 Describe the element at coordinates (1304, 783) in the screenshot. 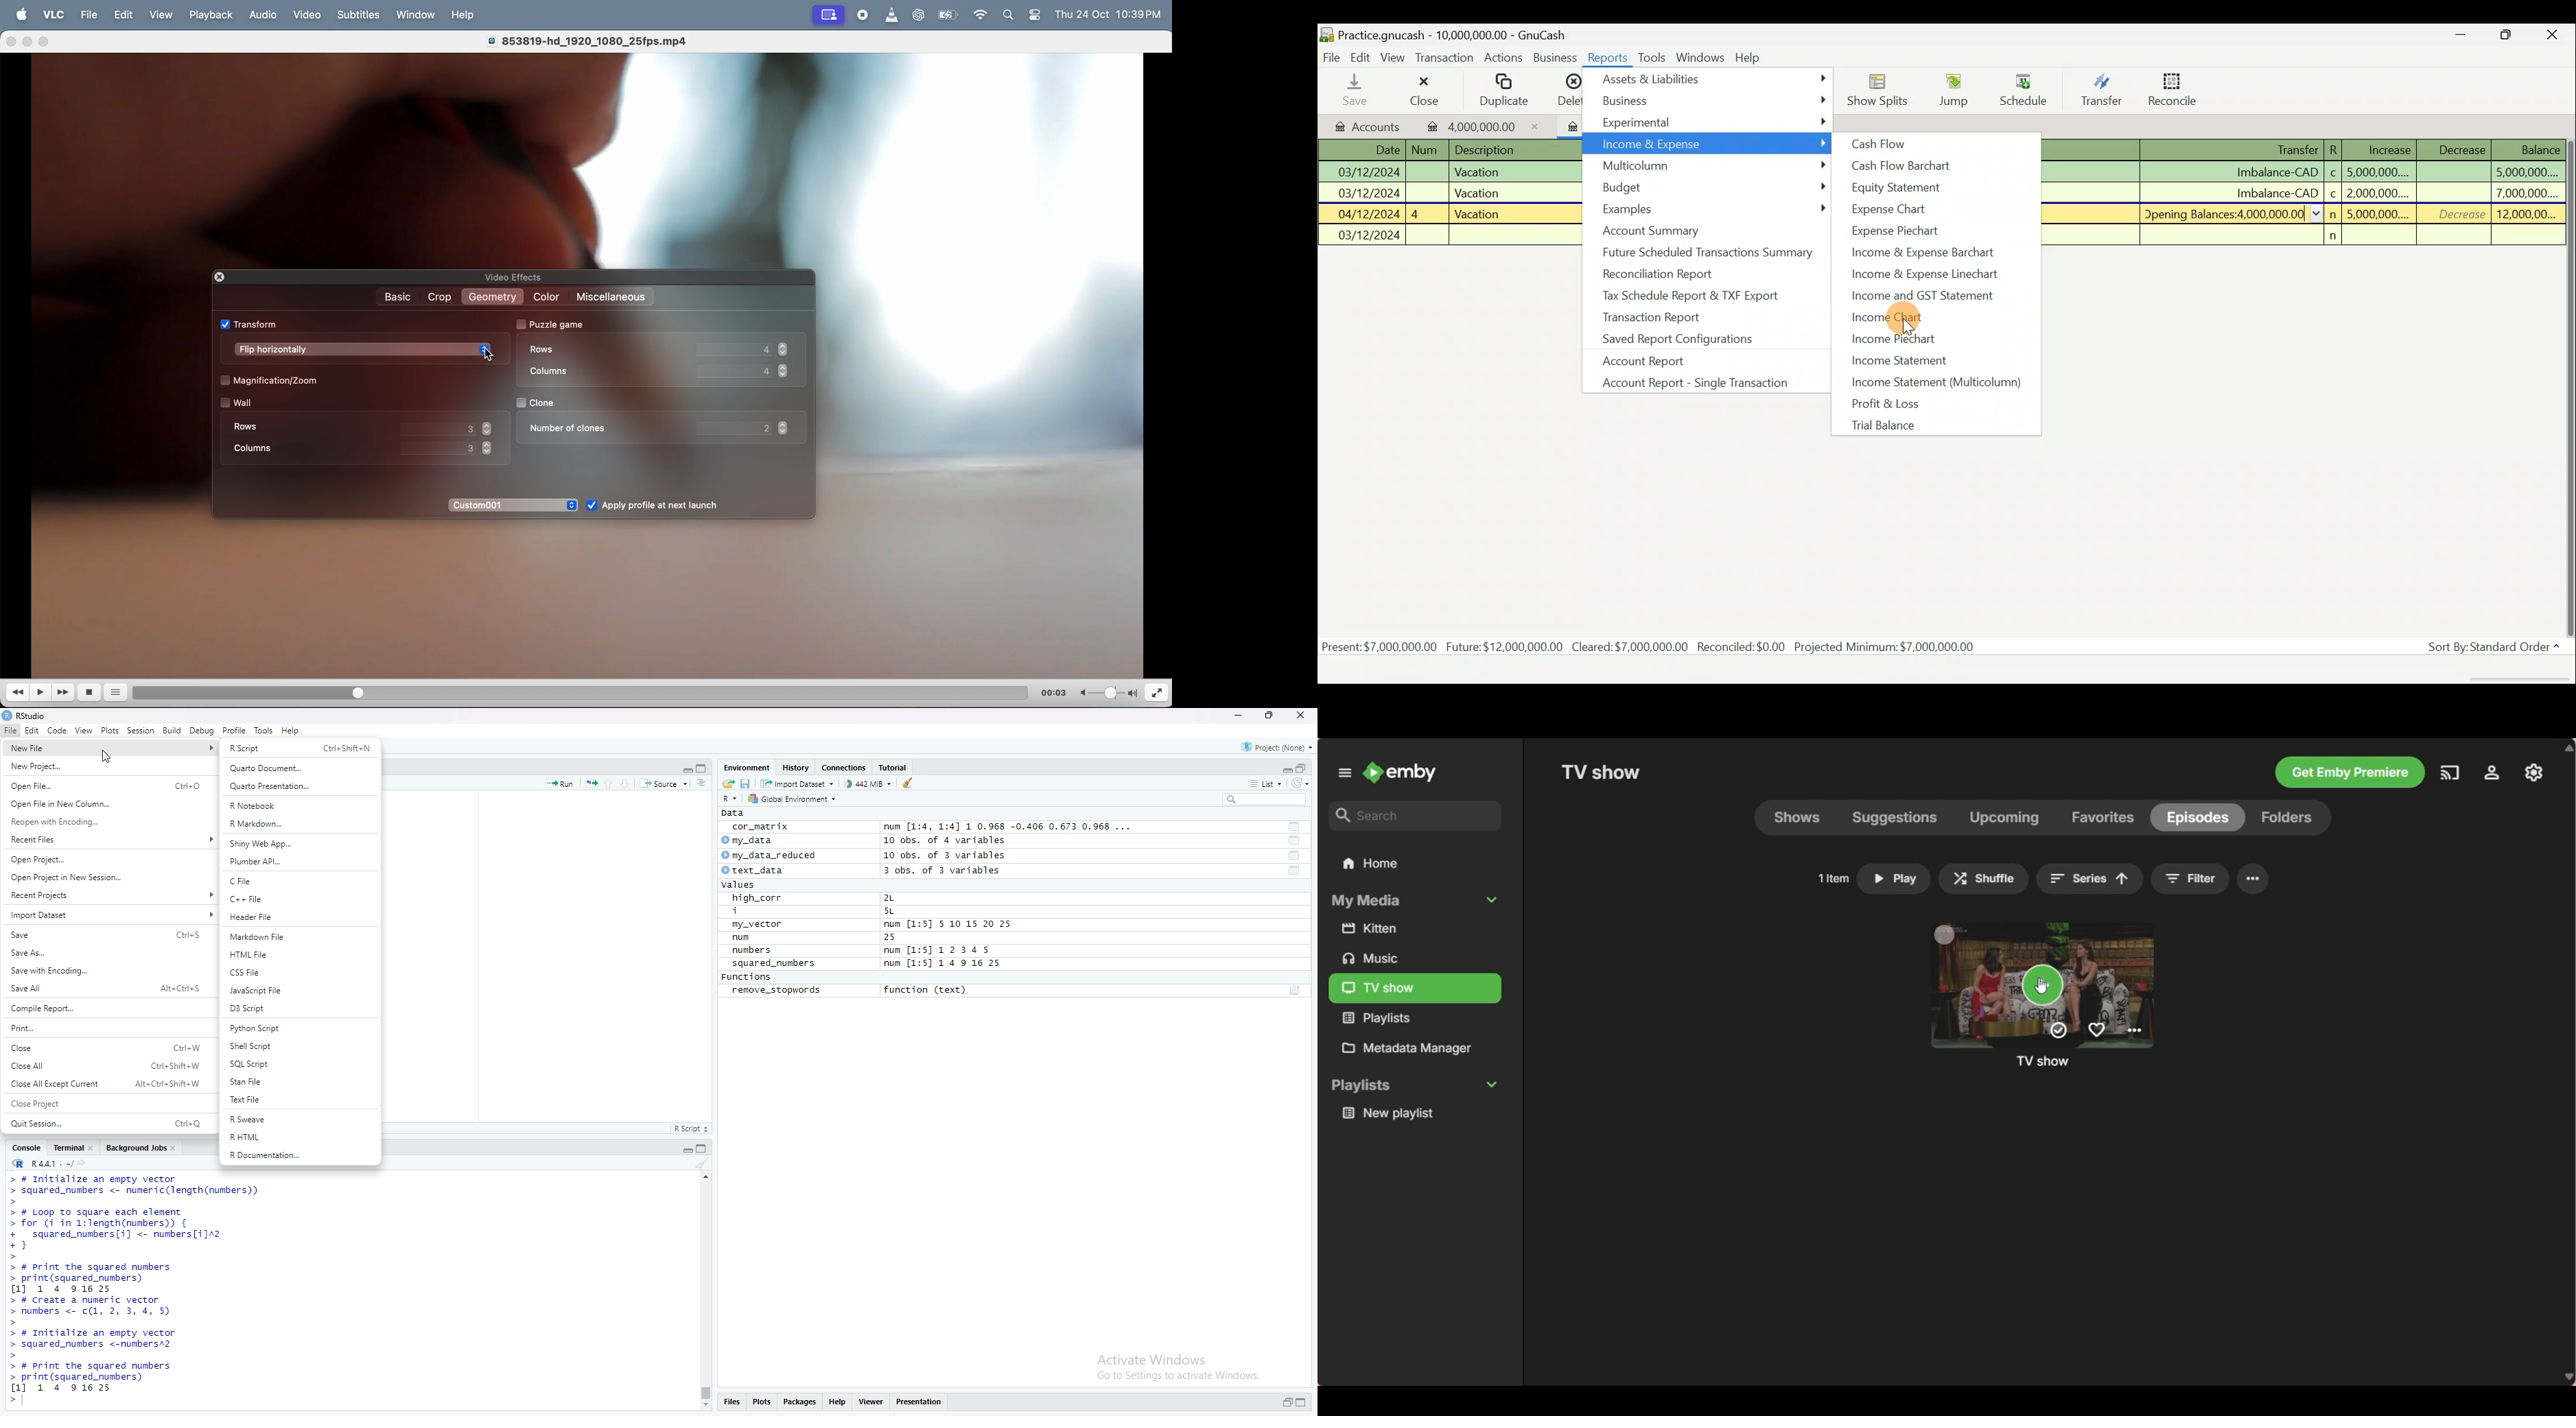

I see `Refresh the list of object in the environment` at that location.